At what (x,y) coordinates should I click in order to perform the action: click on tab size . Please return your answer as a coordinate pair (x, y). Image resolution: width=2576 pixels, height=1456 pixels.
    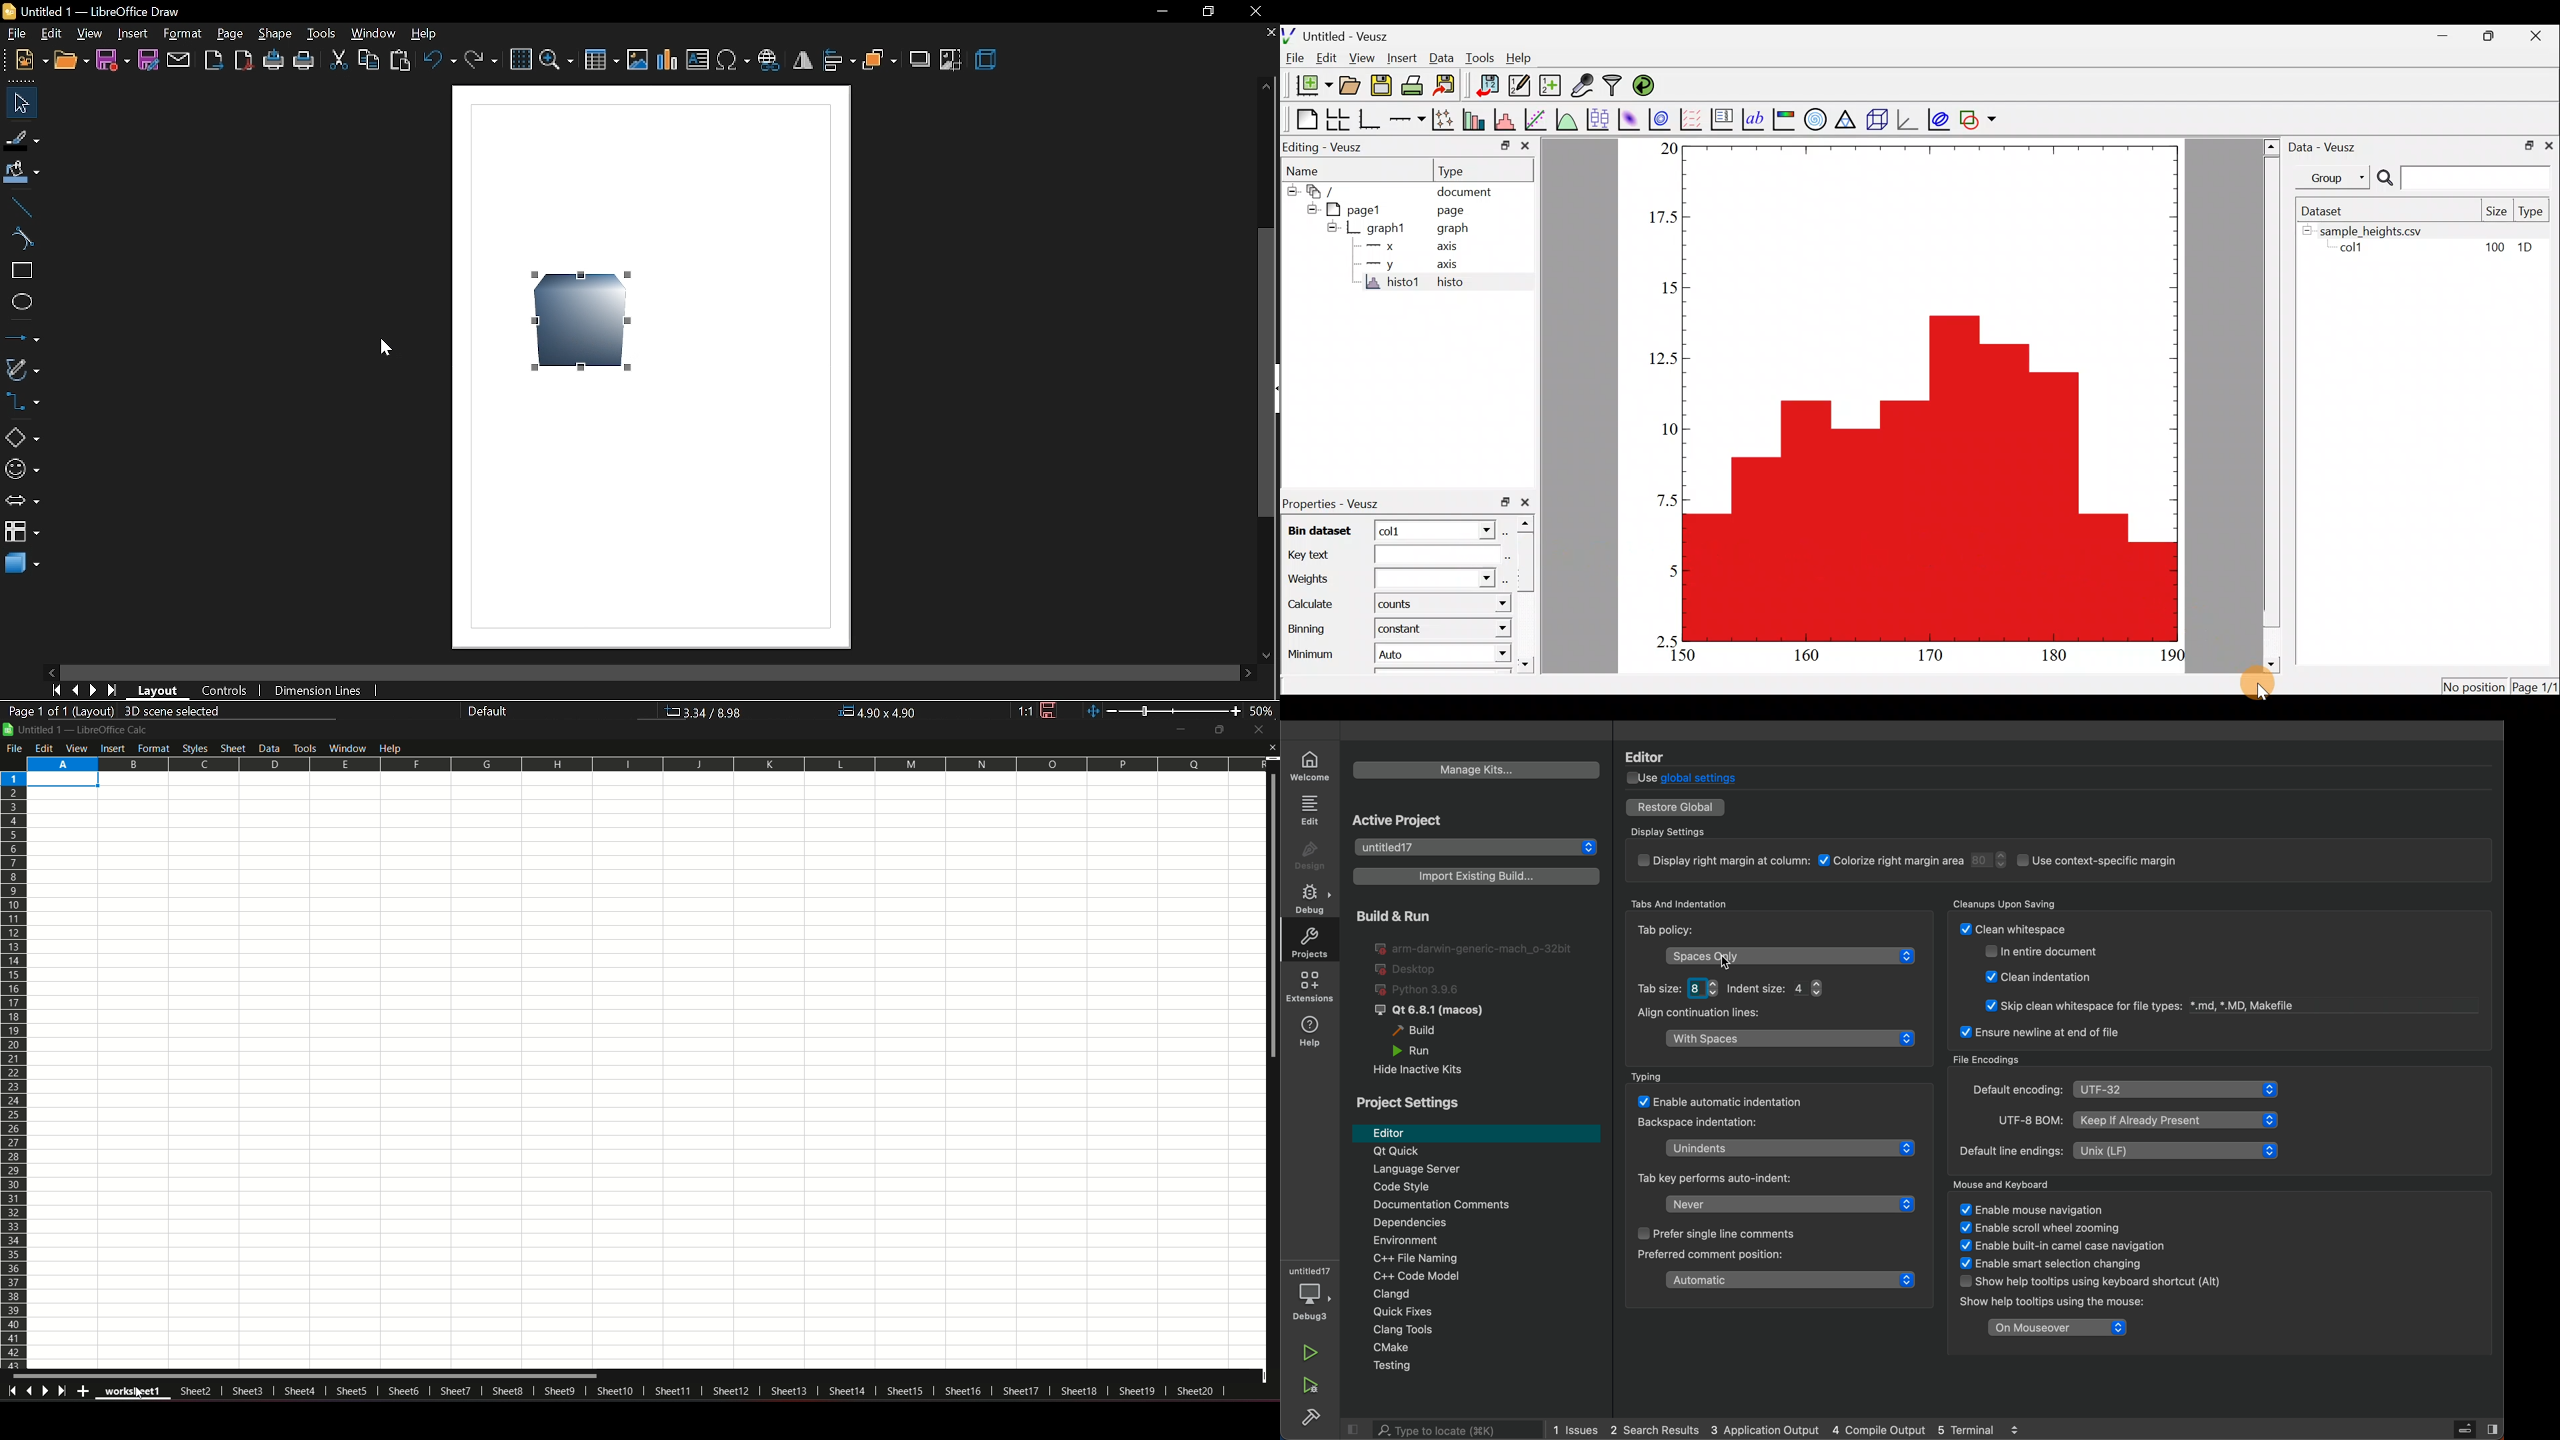
    Looking at the image, I should click on (1751, 988).